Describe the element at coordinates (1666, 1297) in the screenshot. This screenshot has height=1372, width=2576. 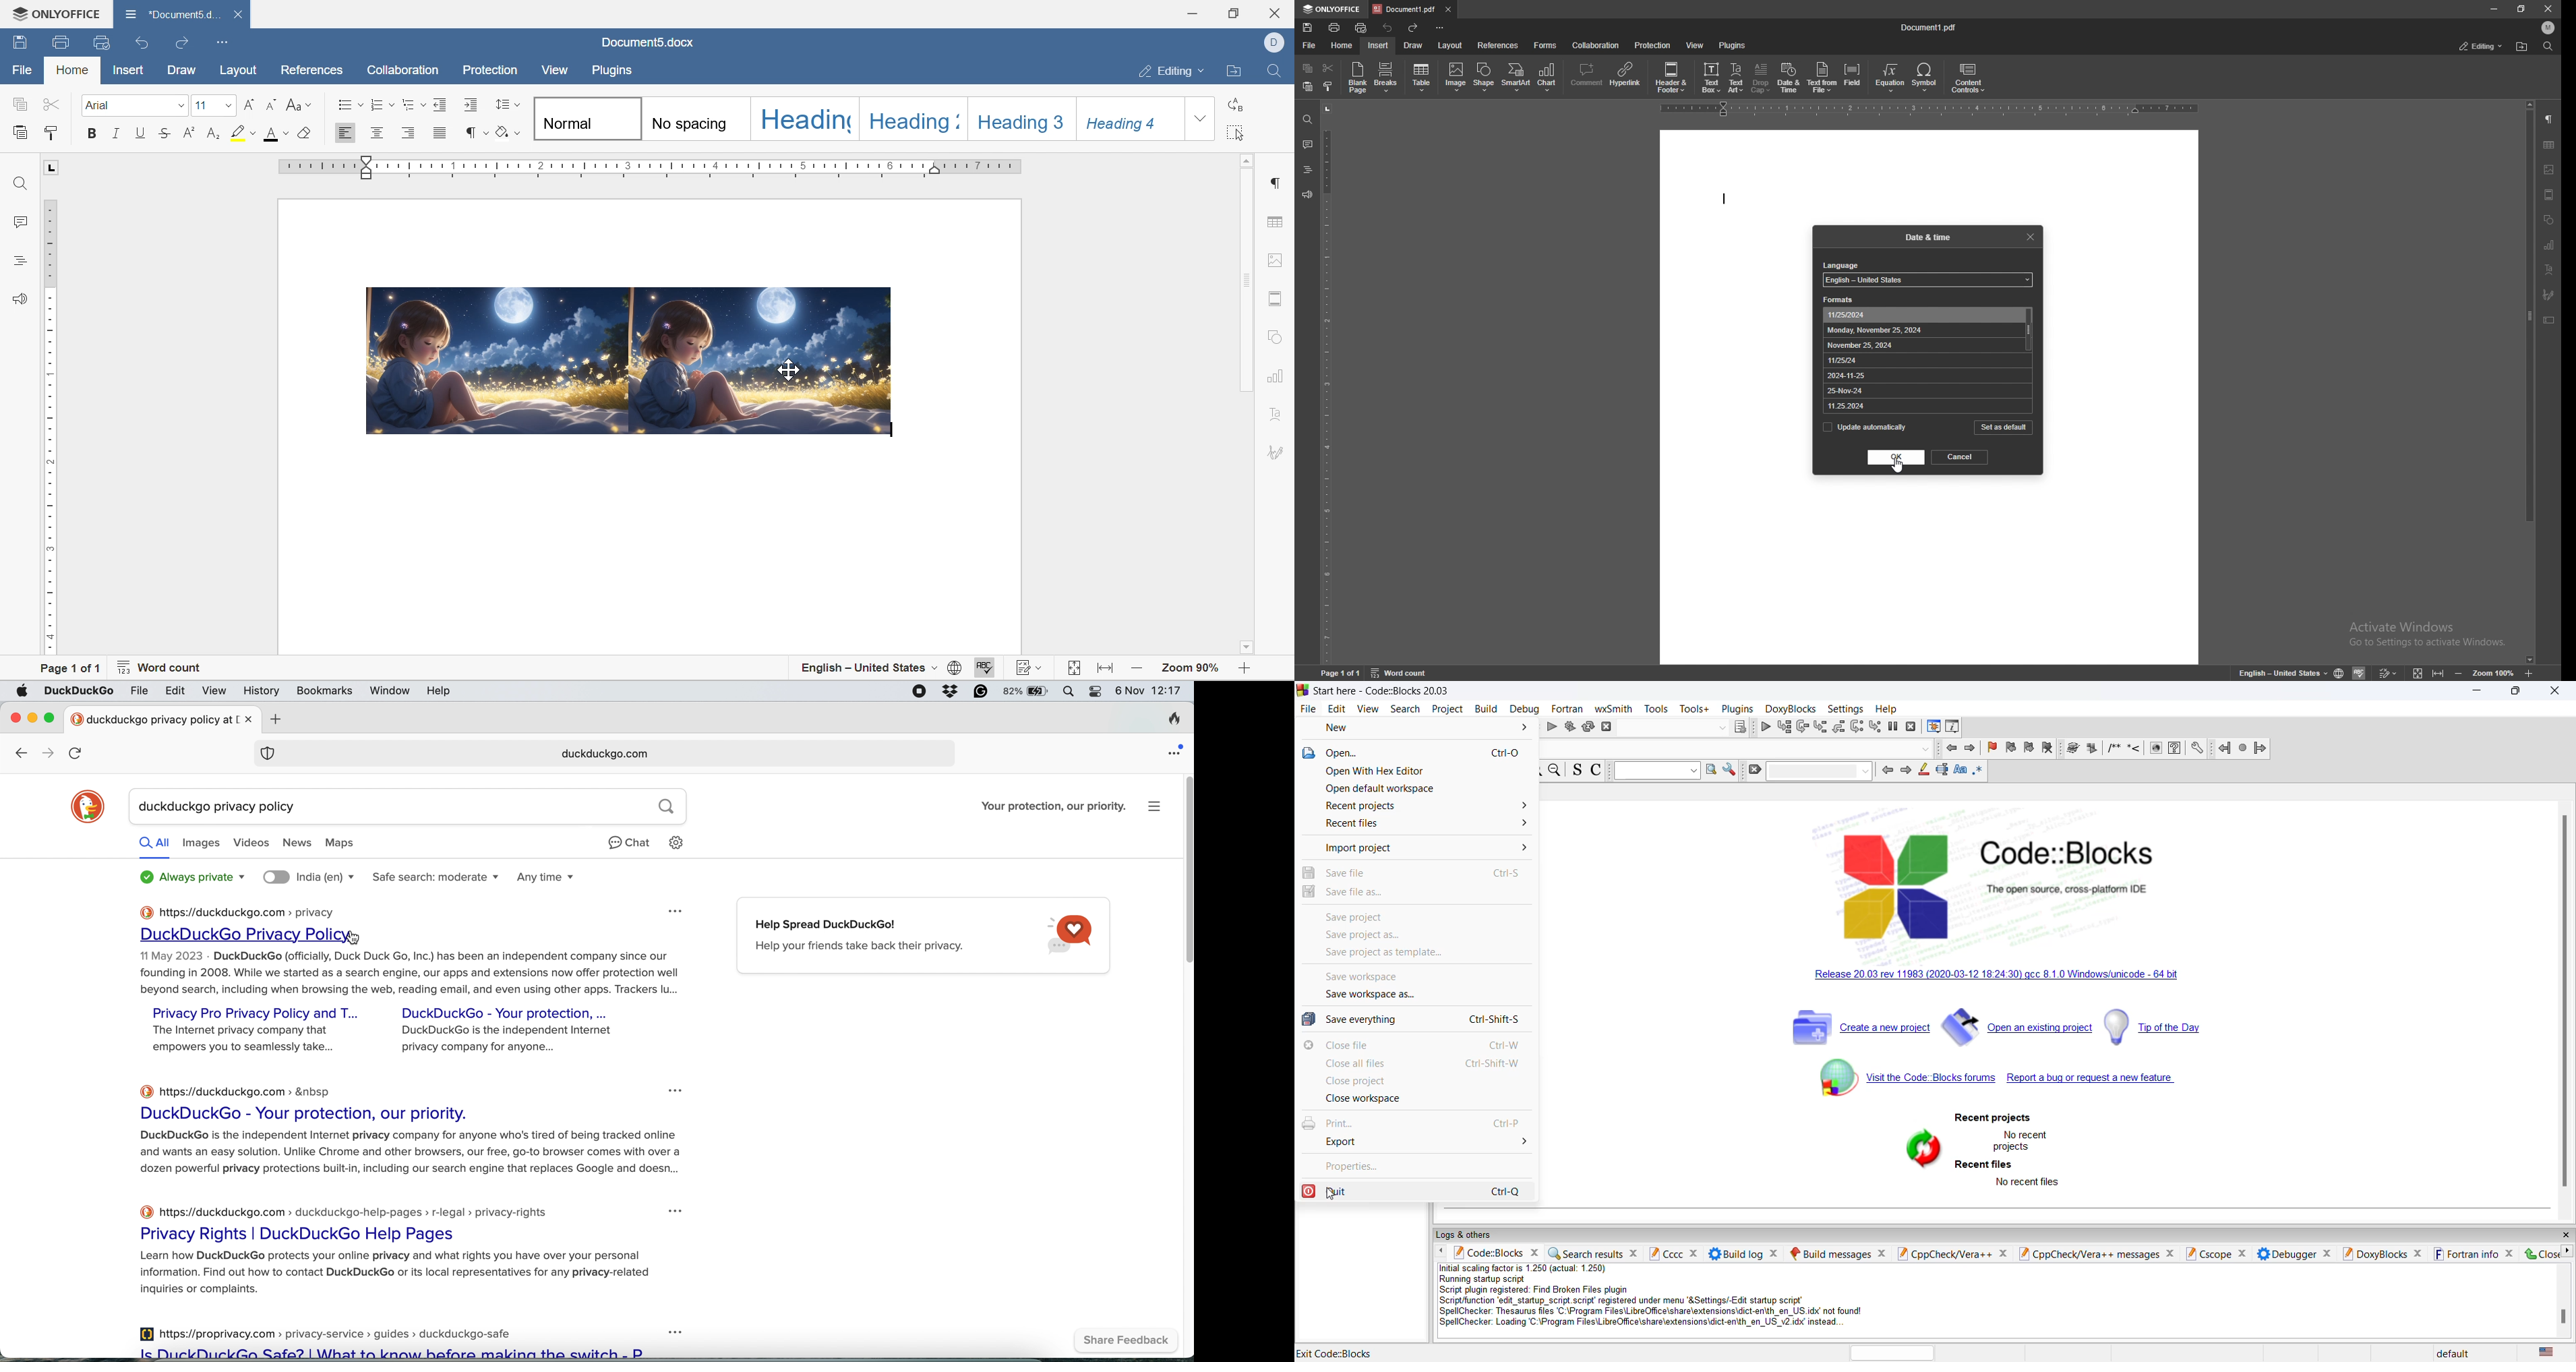
I see `script` at that location.